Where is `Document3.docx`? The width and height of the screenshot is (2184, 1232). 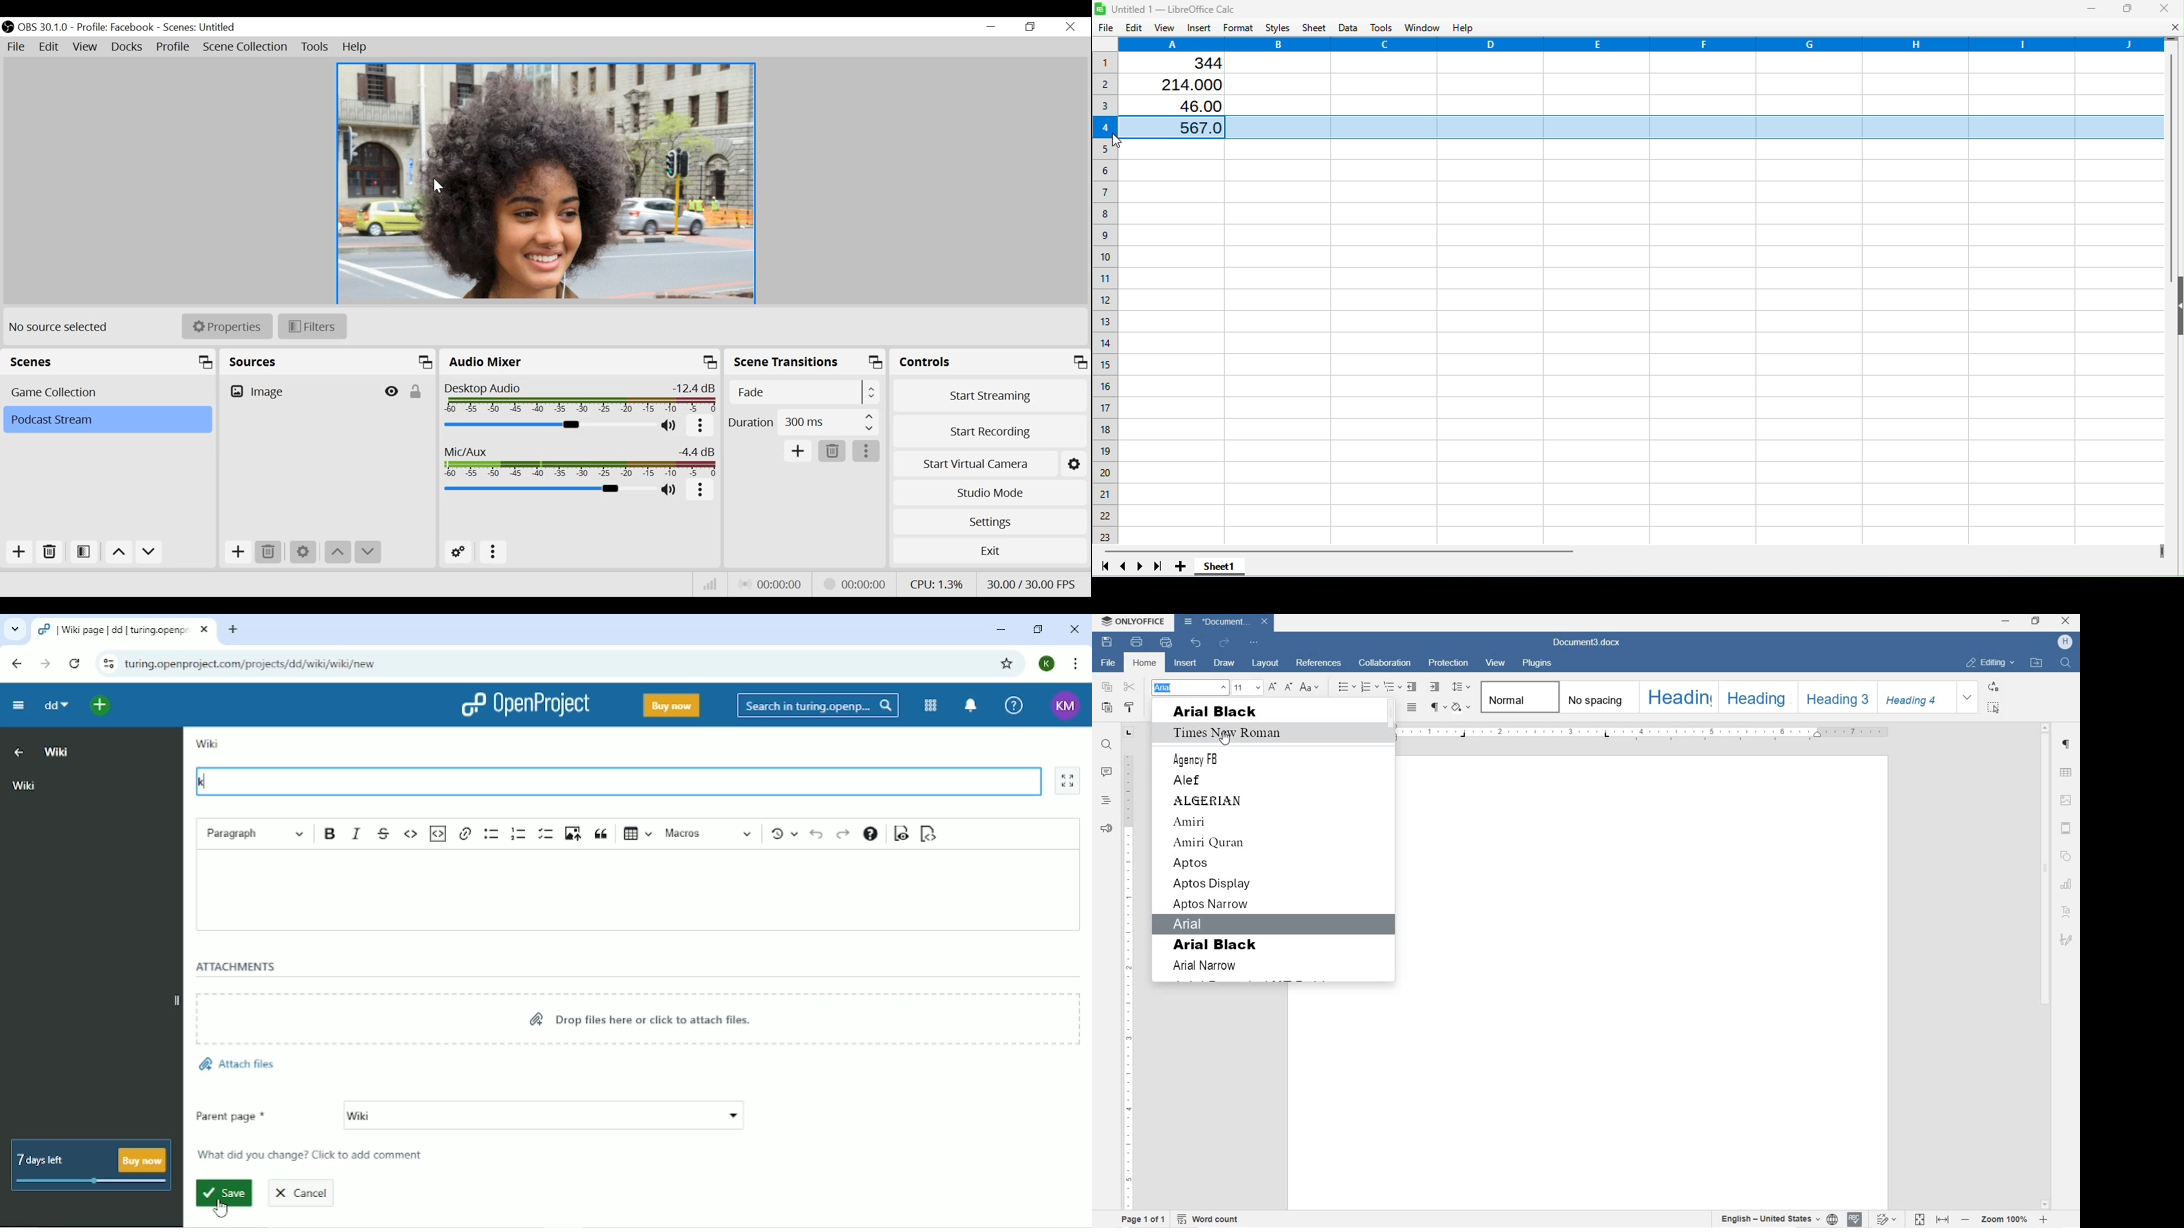
Document3.docx is located at coordinates (1227, 622).